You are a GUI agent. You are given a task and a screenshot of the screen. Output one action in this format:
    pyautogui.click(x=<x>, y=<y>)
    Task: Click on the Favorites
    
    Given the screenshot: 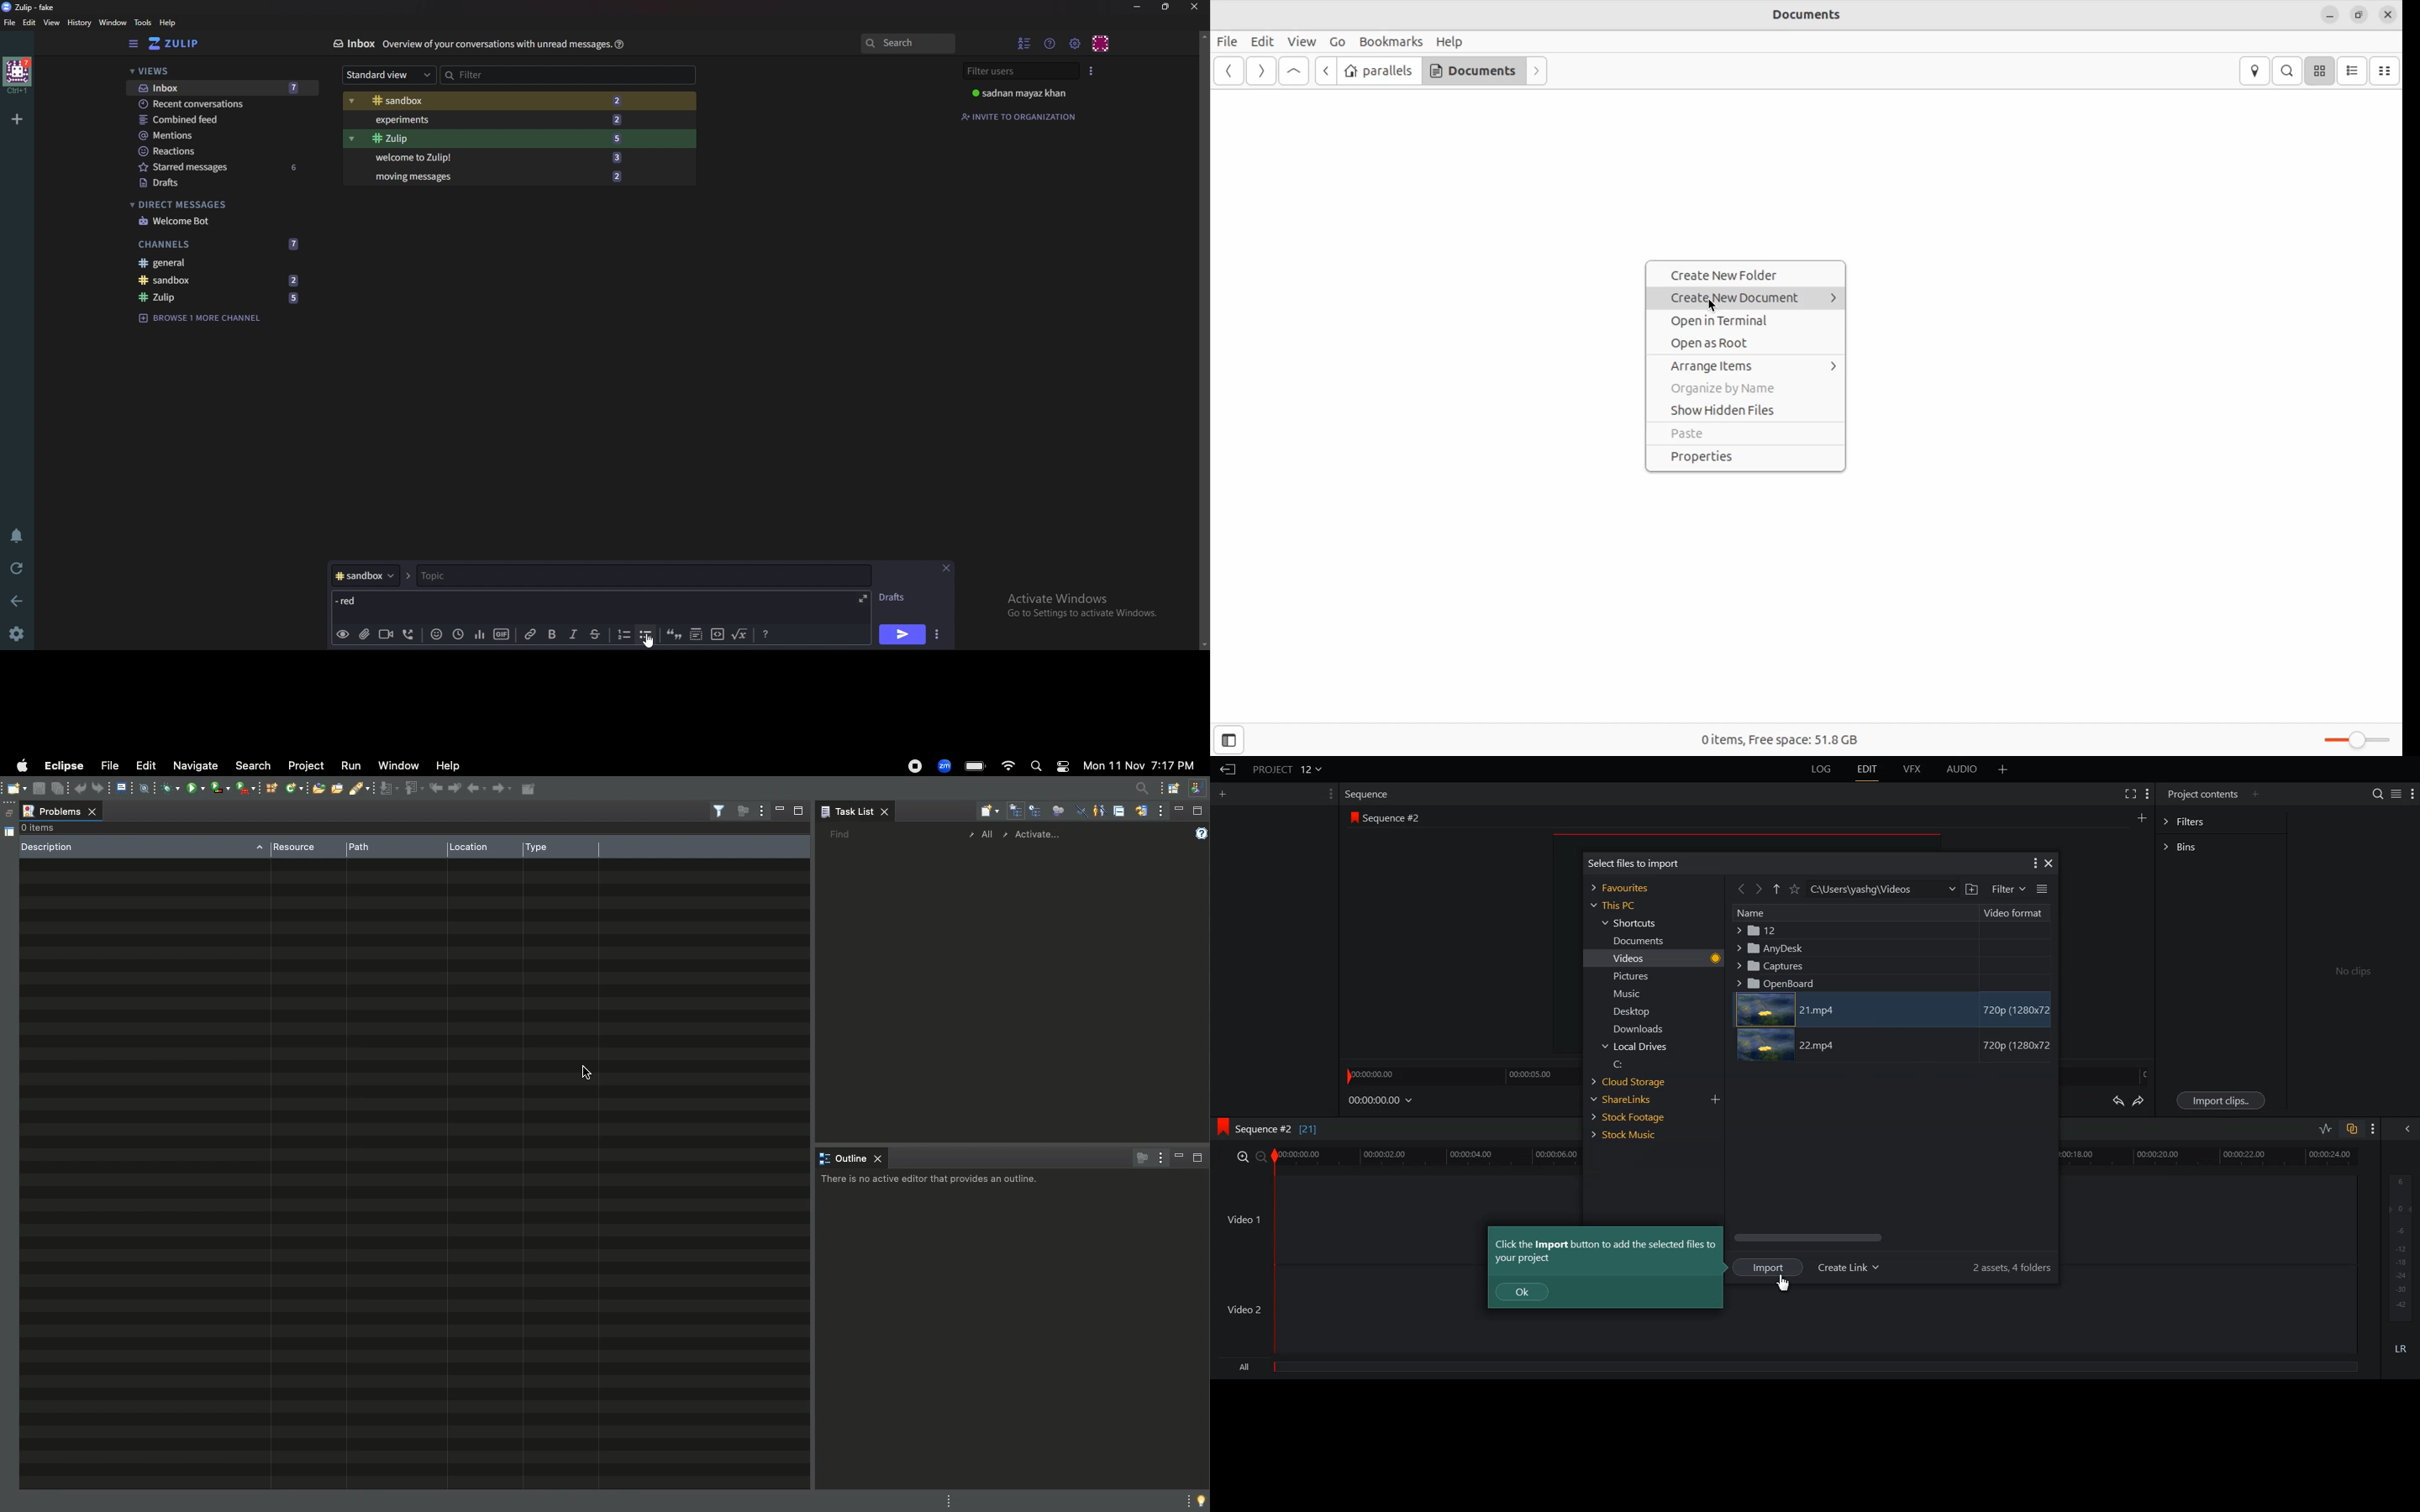 What is the action you would take?
    pyautogui.click(x=1622, y=887)
    